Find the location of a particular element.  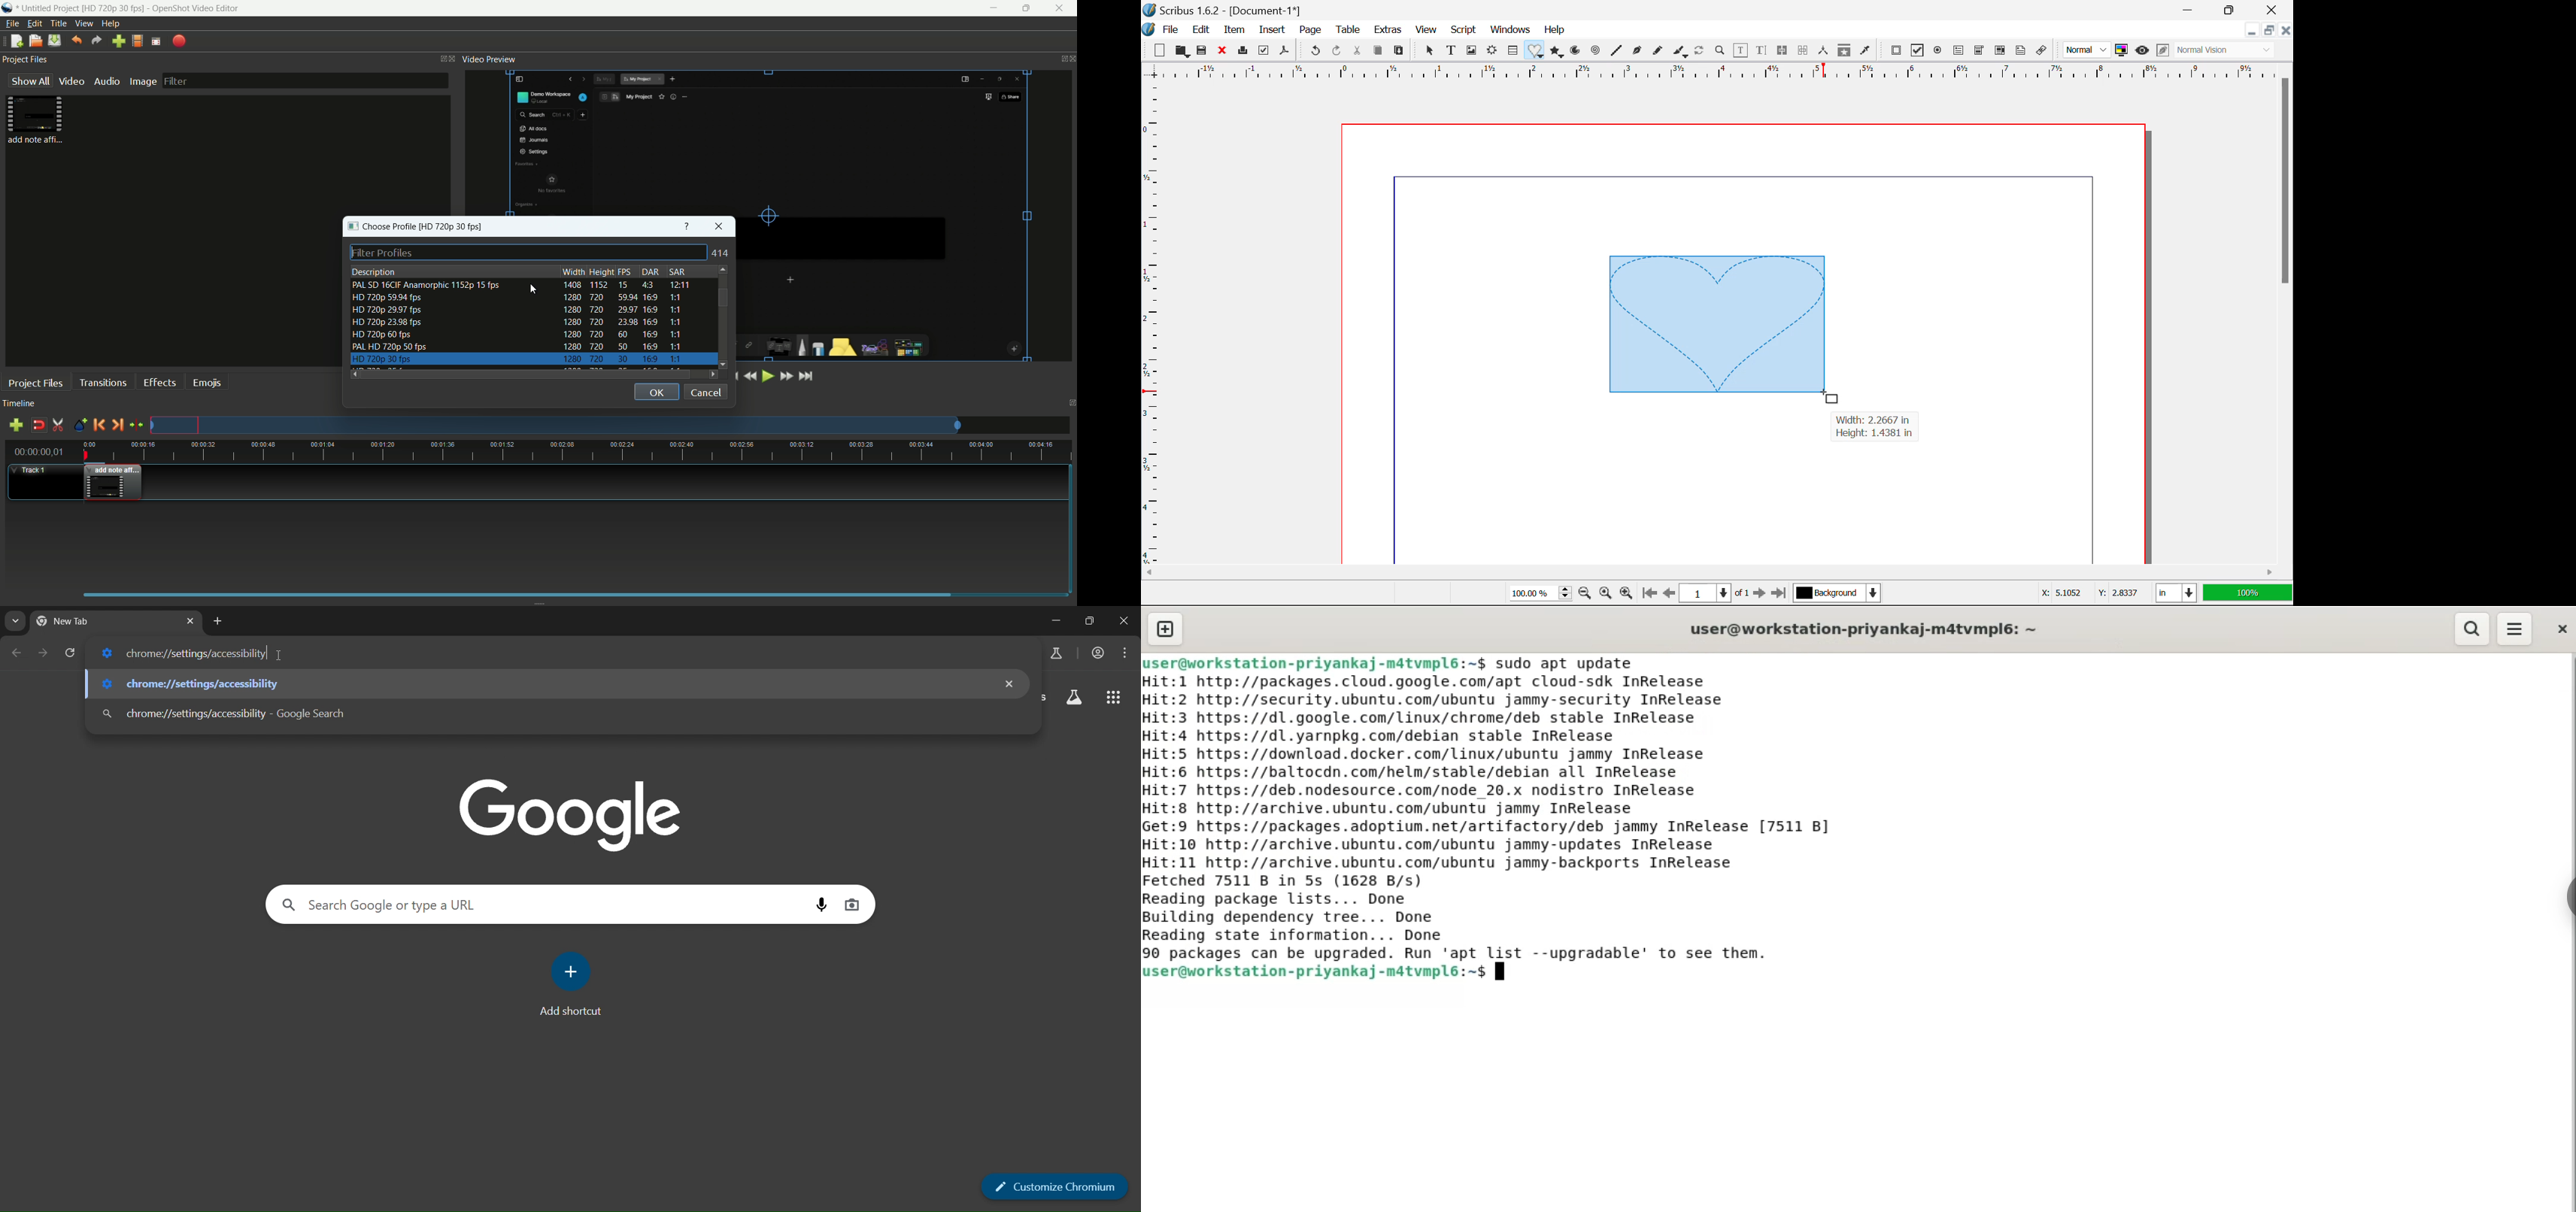

project file is located at coordinates (38, 120).